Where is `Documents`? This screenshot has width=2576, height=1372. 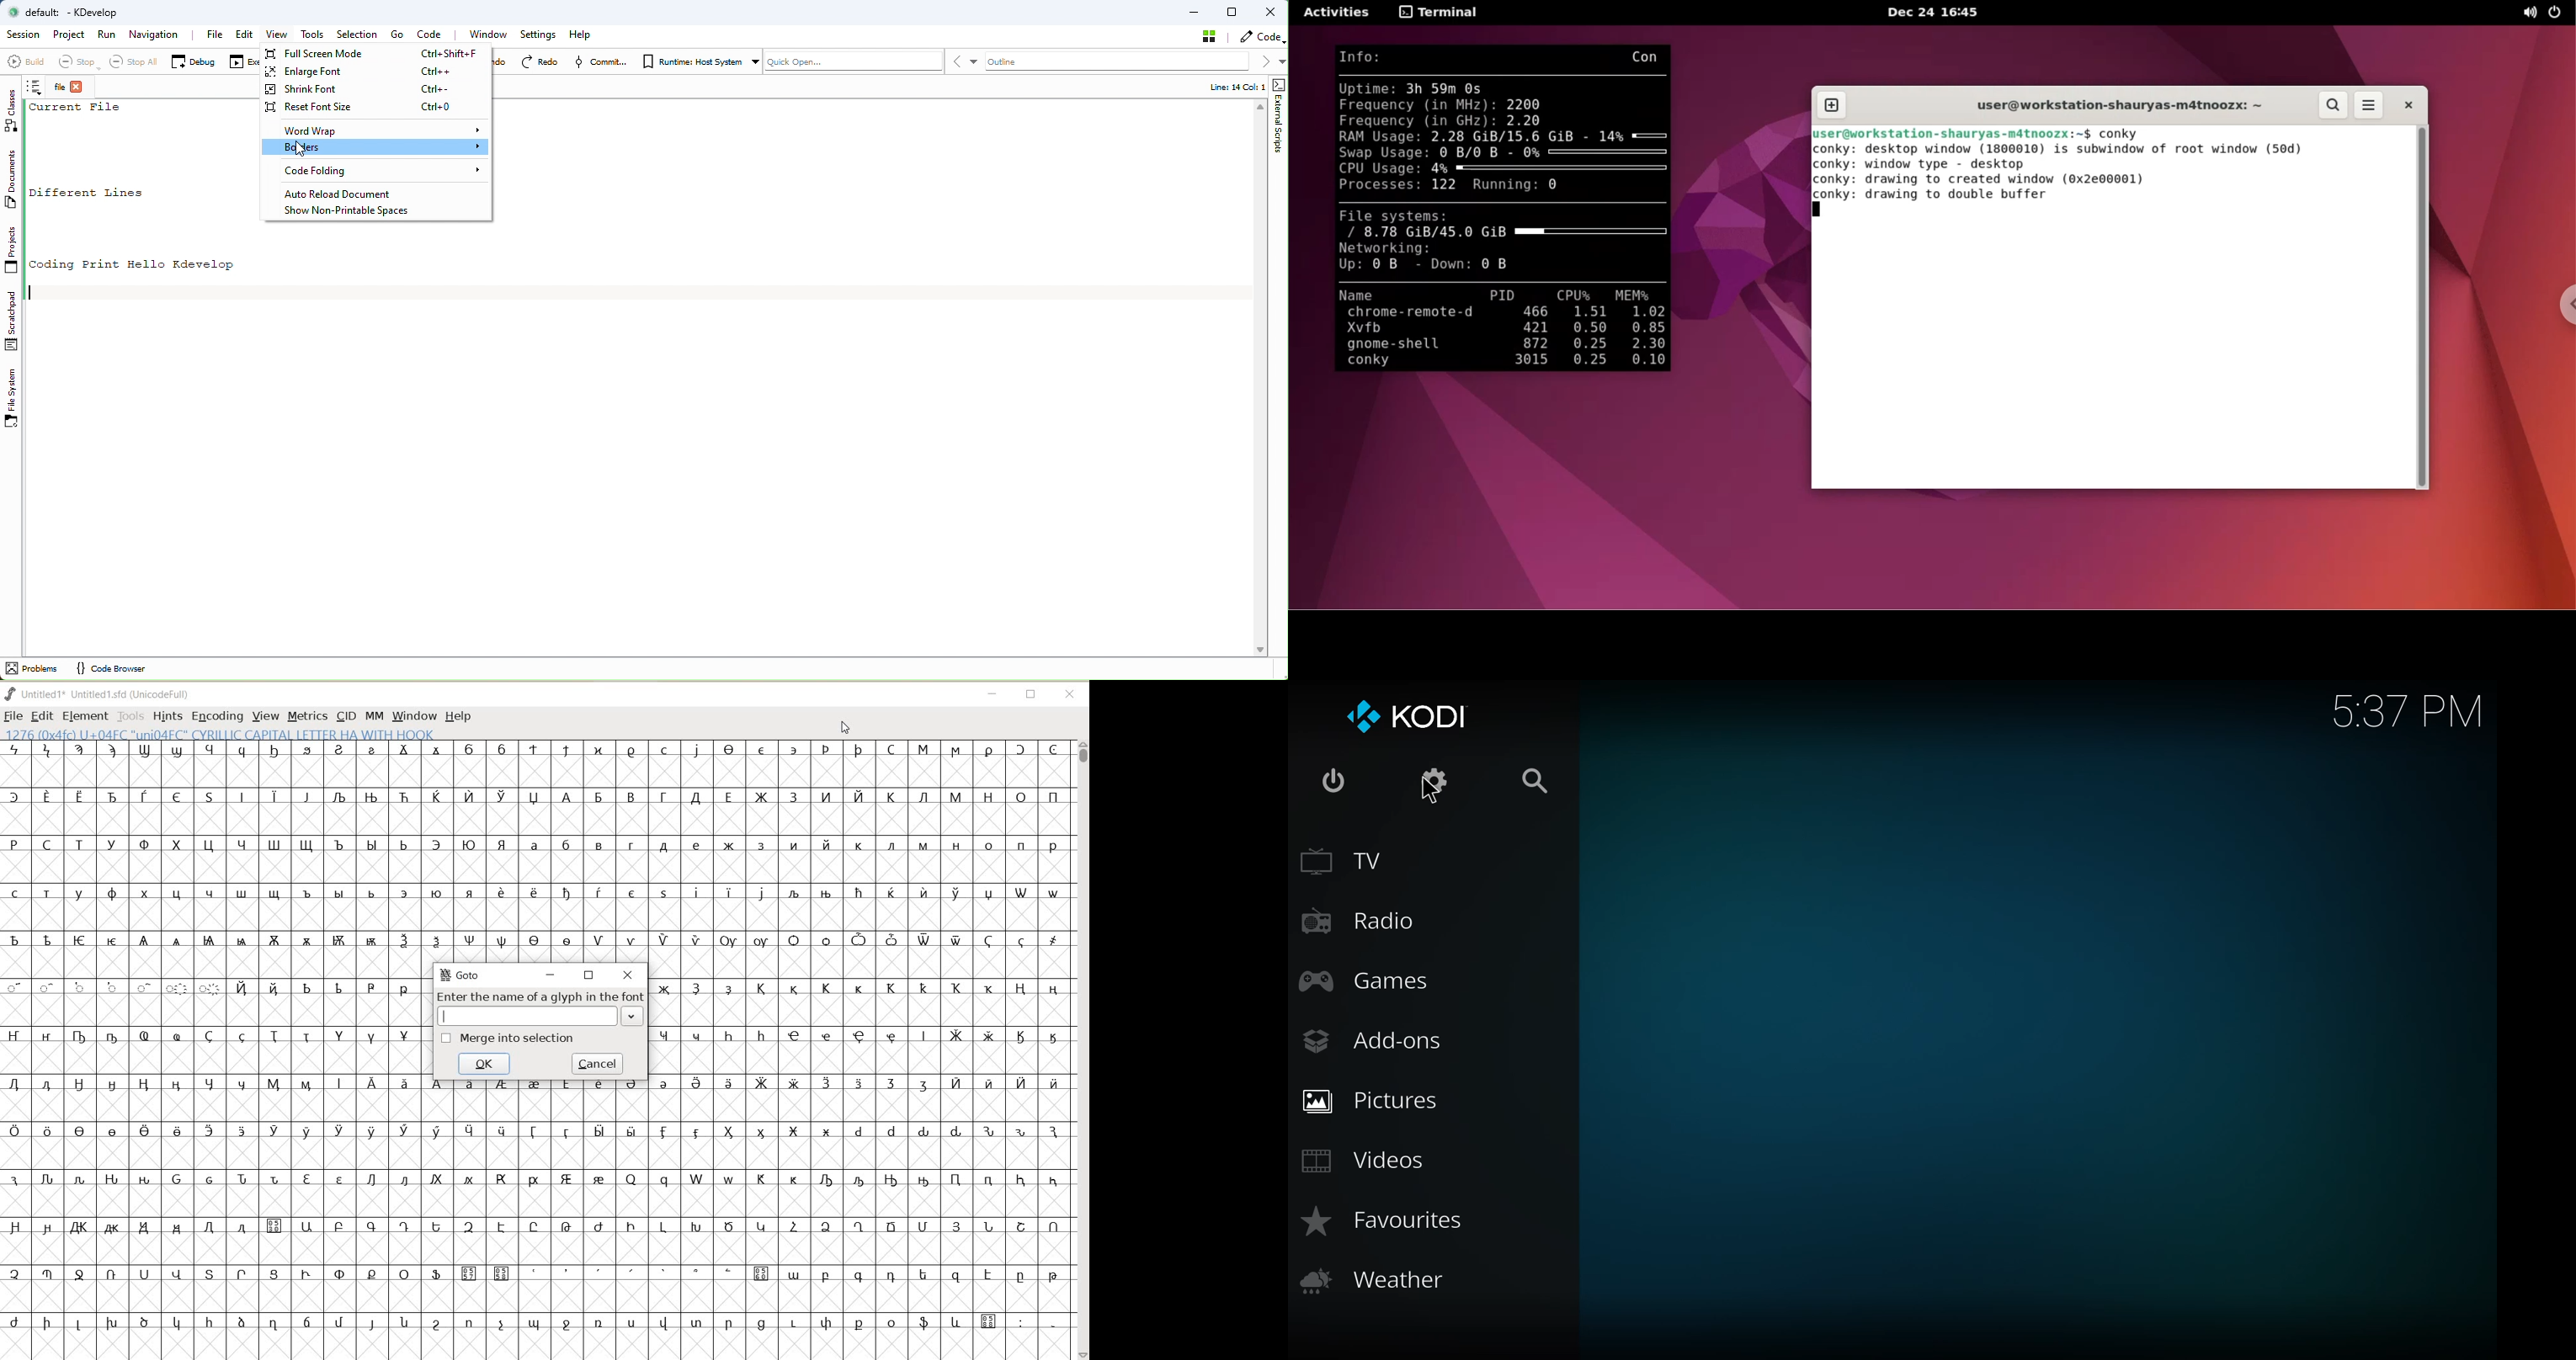 Documents is located at coordinates (15, 182).